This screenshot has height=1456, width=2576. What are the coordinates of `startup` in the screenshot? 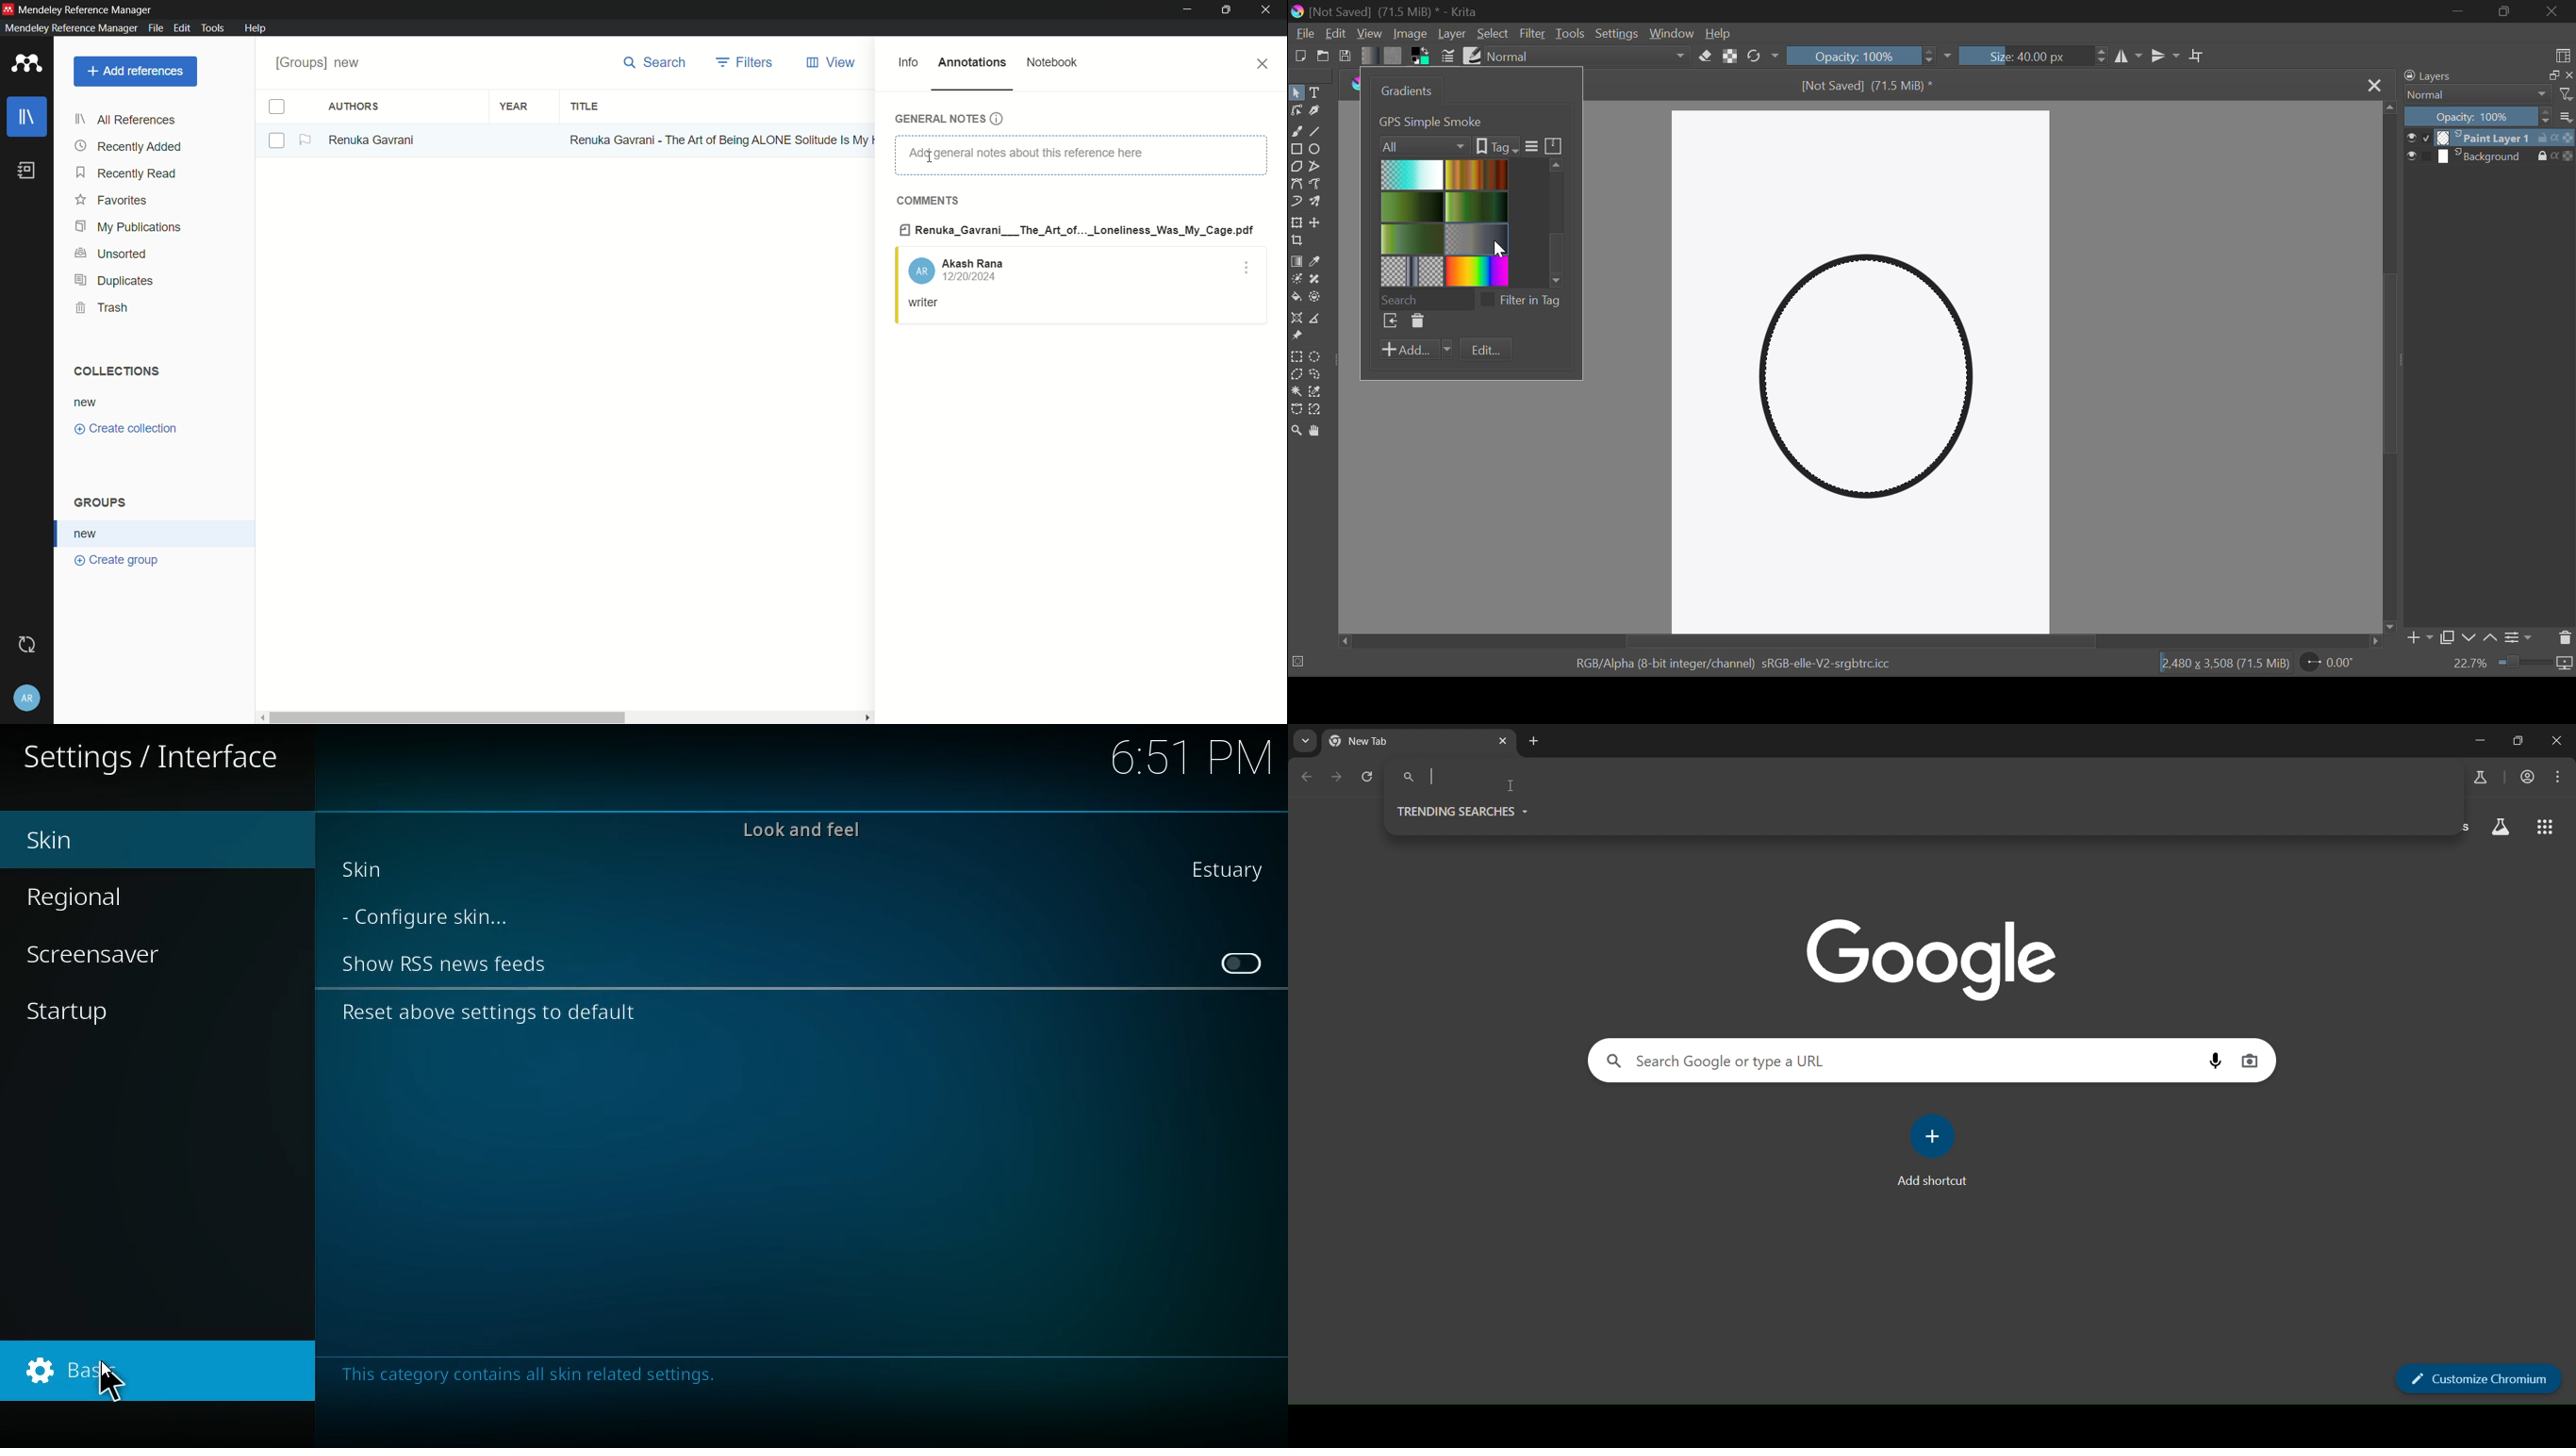 It's located at (128, 1018).